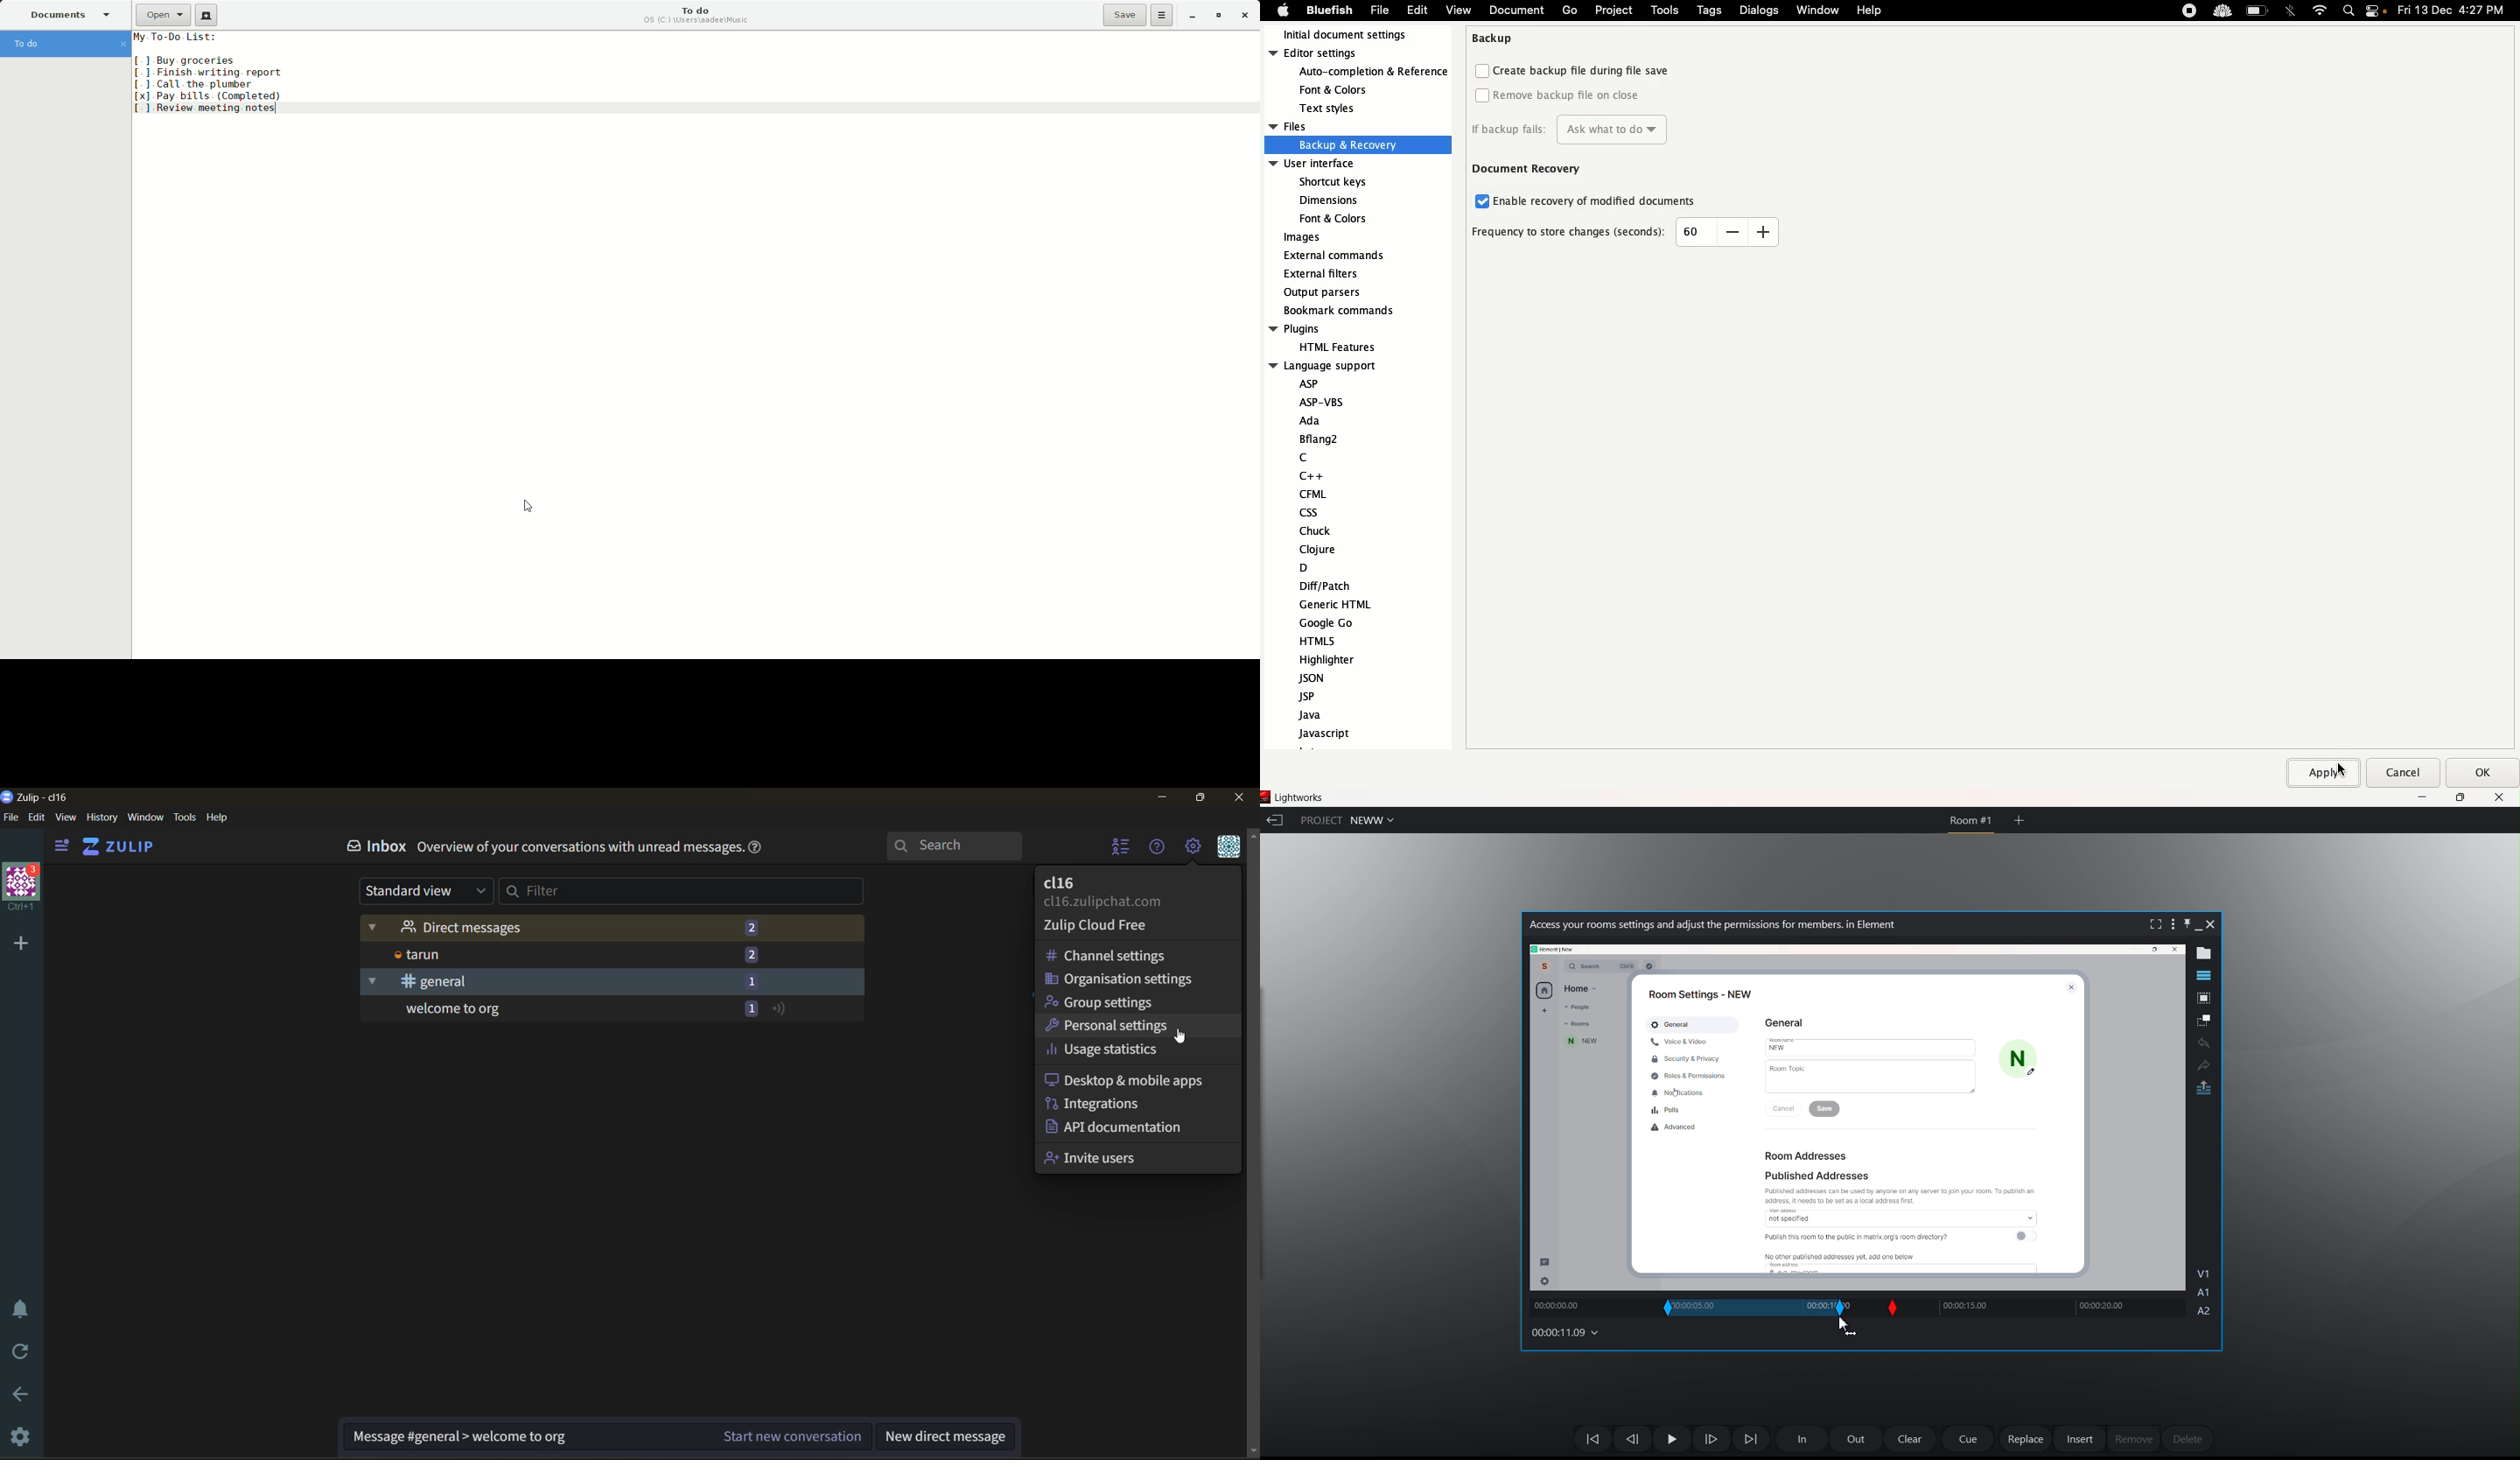 The image size is (2520, 1484). What do you see at coordinates (1630, 1439) in the screenshot?
I see `Move one frame back` at bounding box center [1630, 1439].